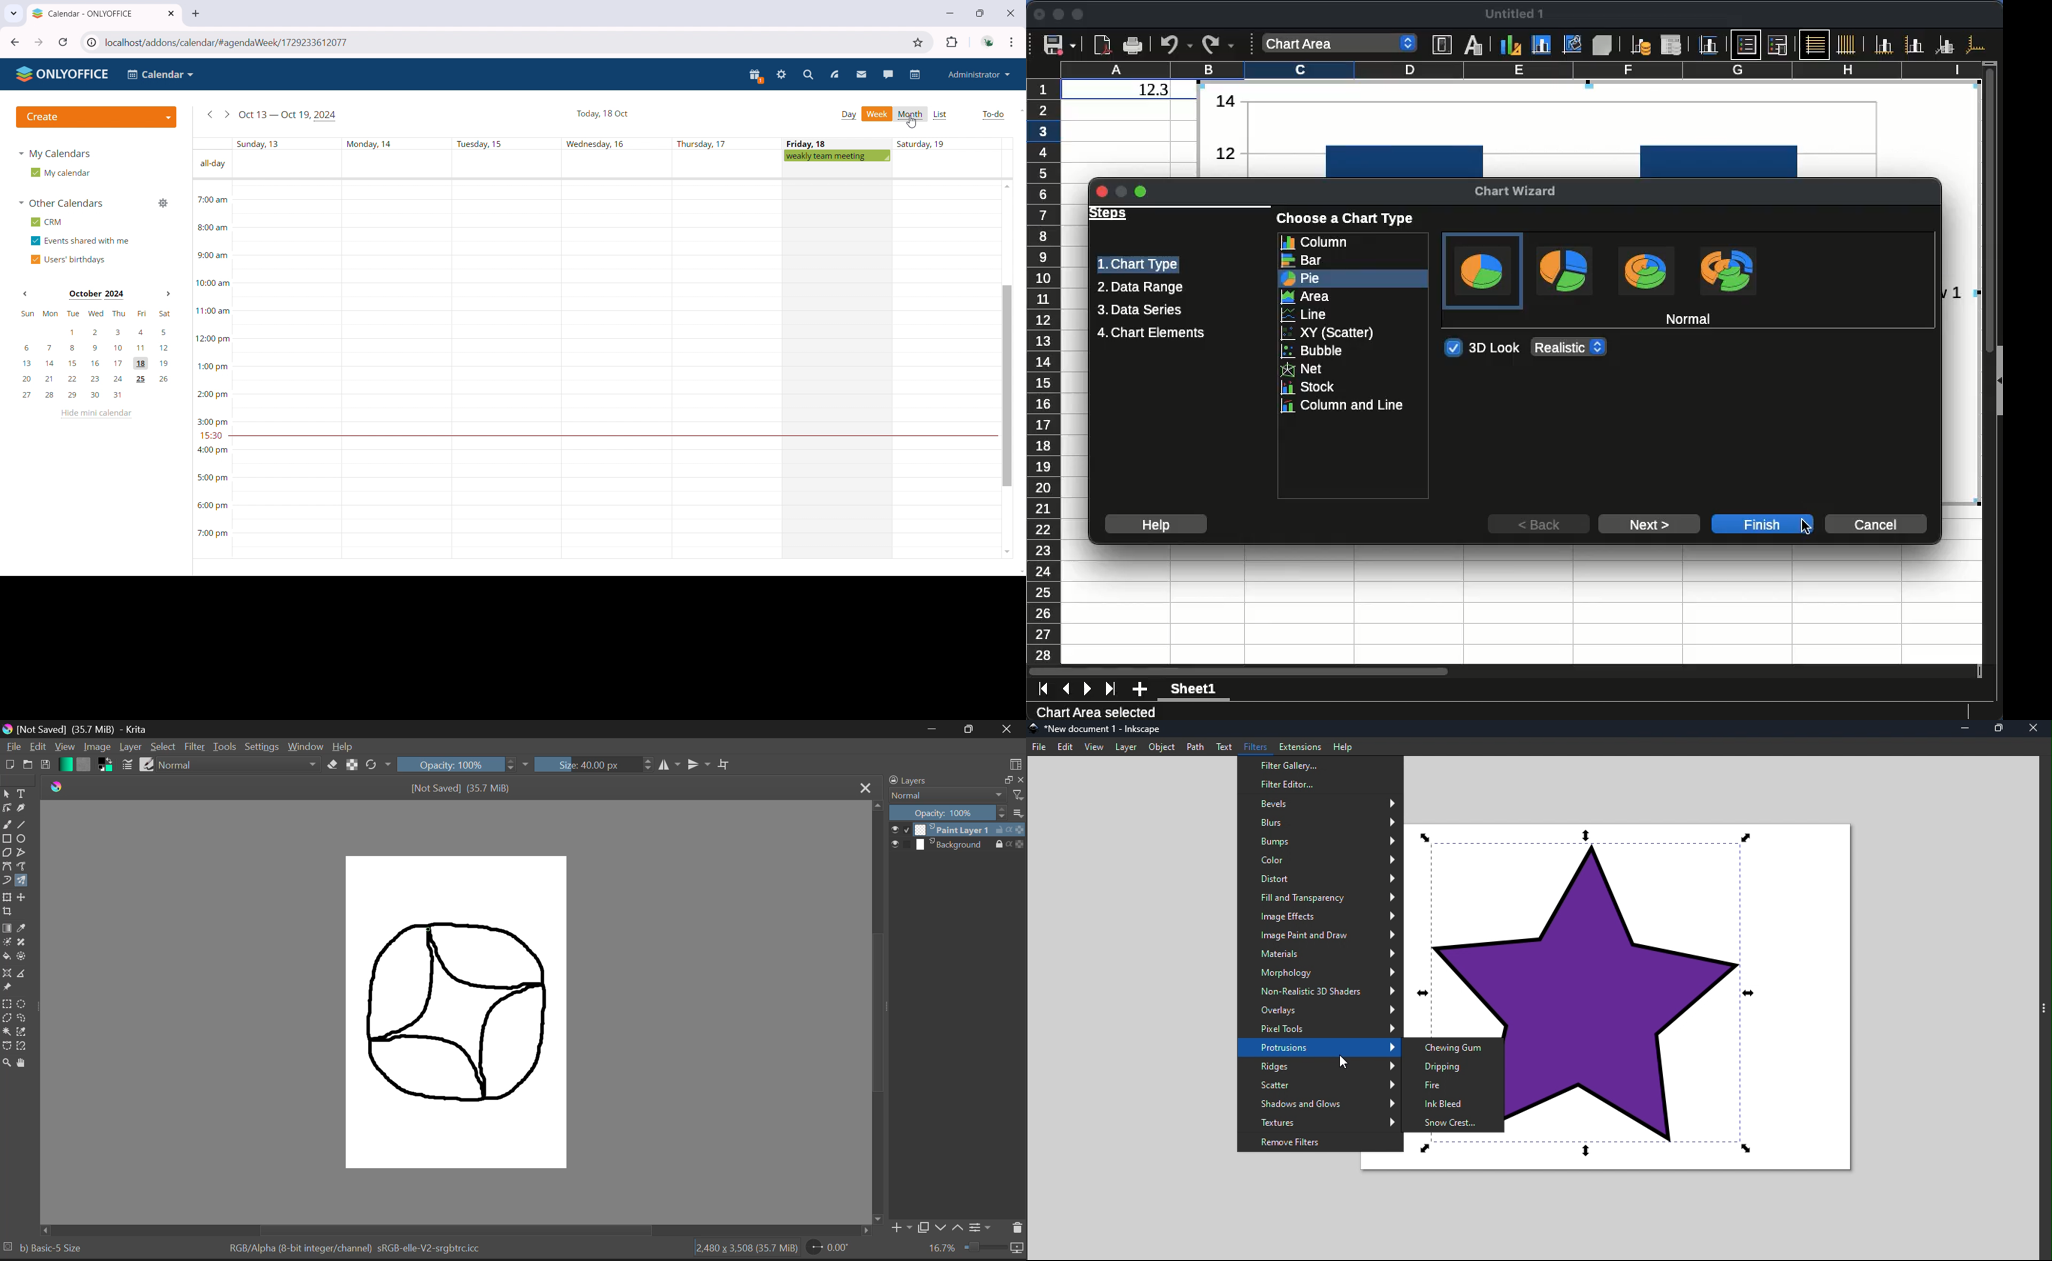  I want to click on Toggle command panel, so click(2042, 1008).